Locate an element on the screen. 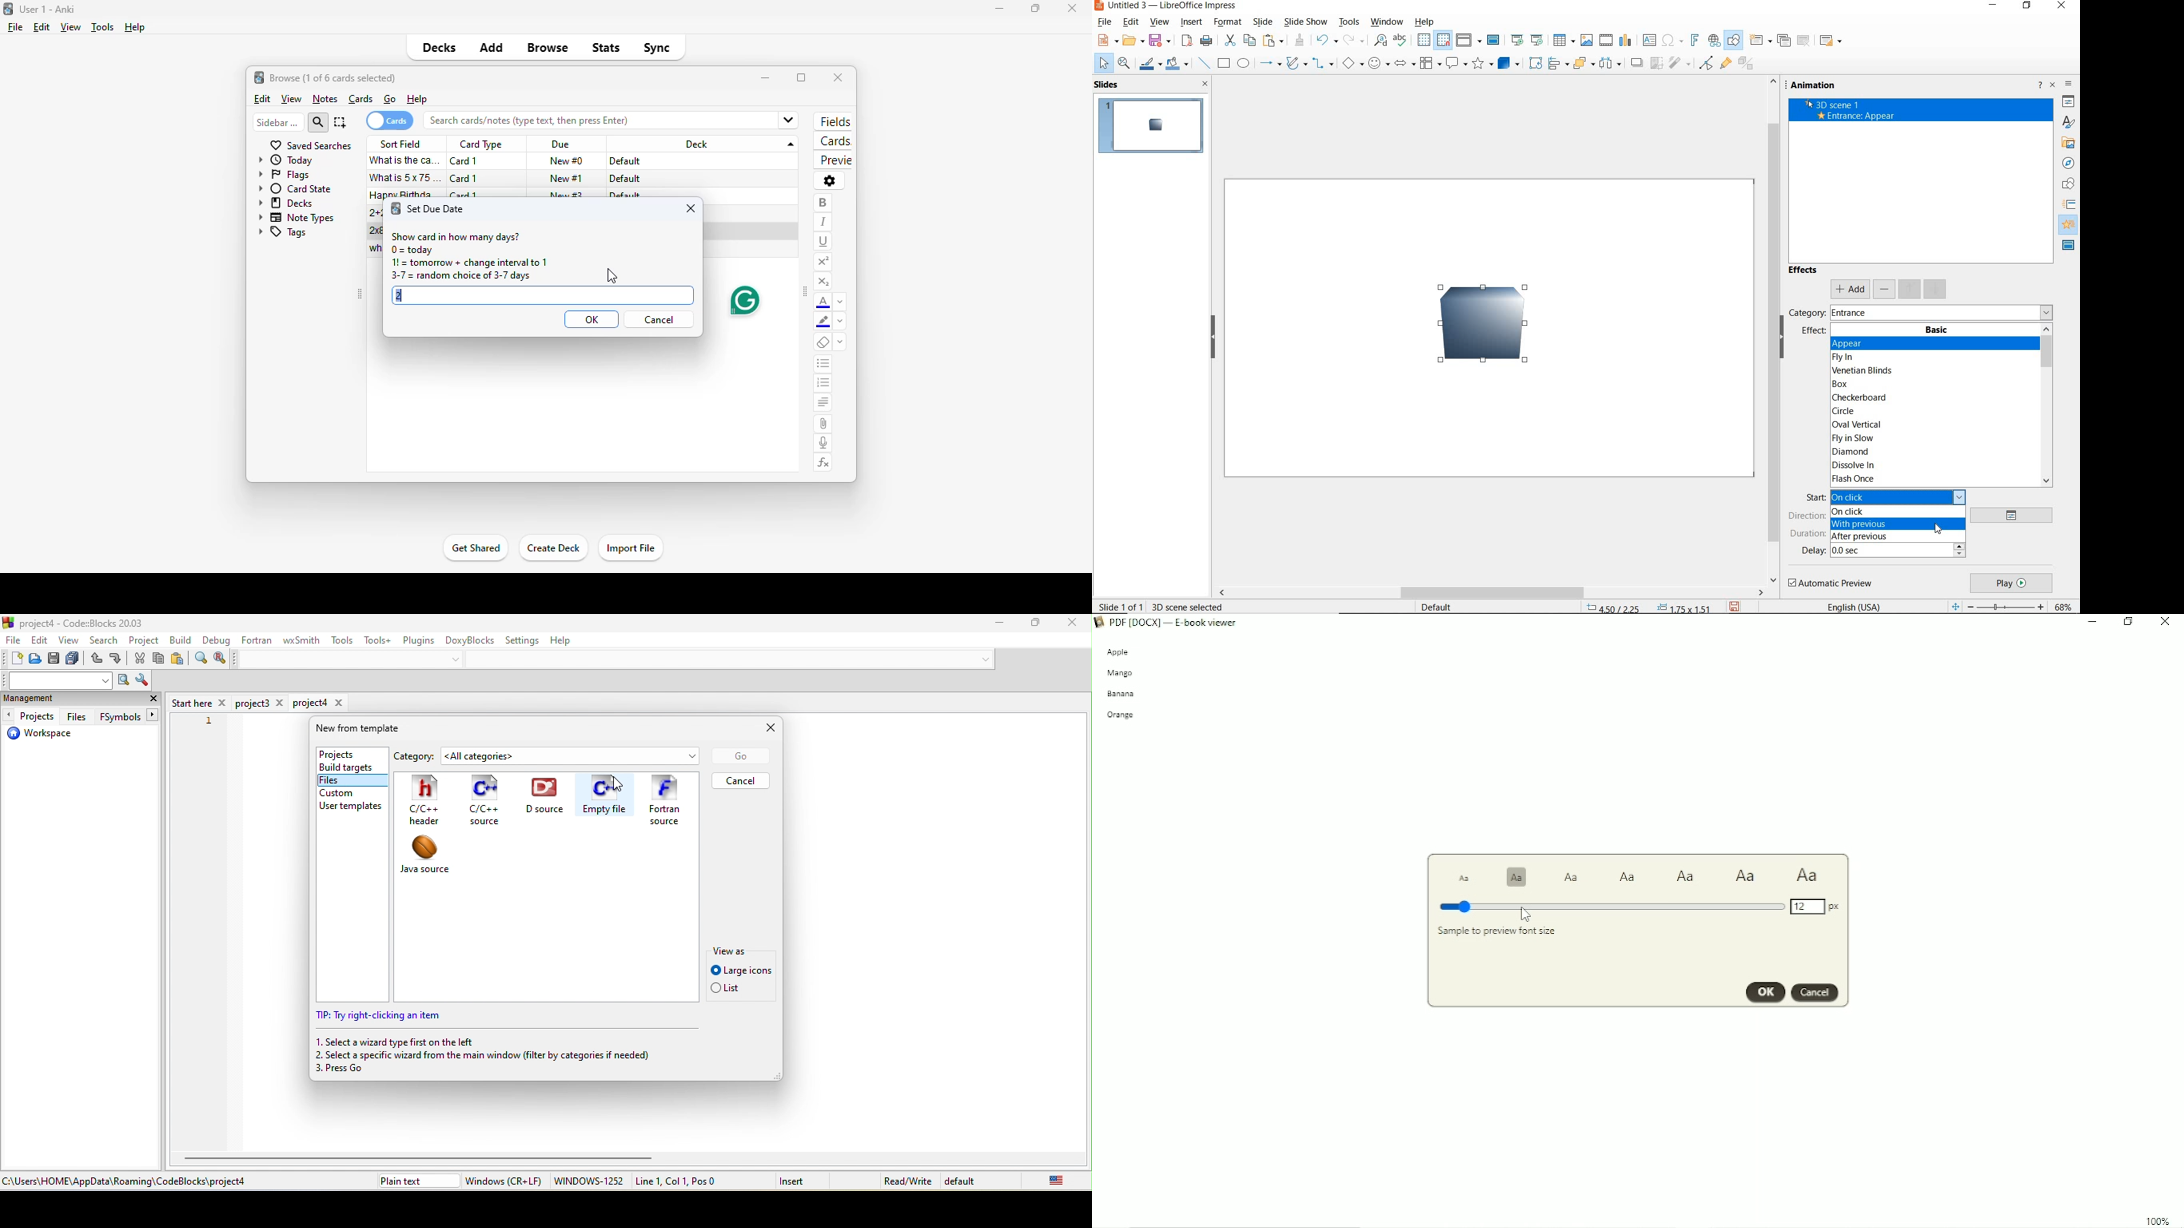 The width and height of the screenshot is (2184, 1232). show gluepoint functions is located at coordinates (1725, 65).